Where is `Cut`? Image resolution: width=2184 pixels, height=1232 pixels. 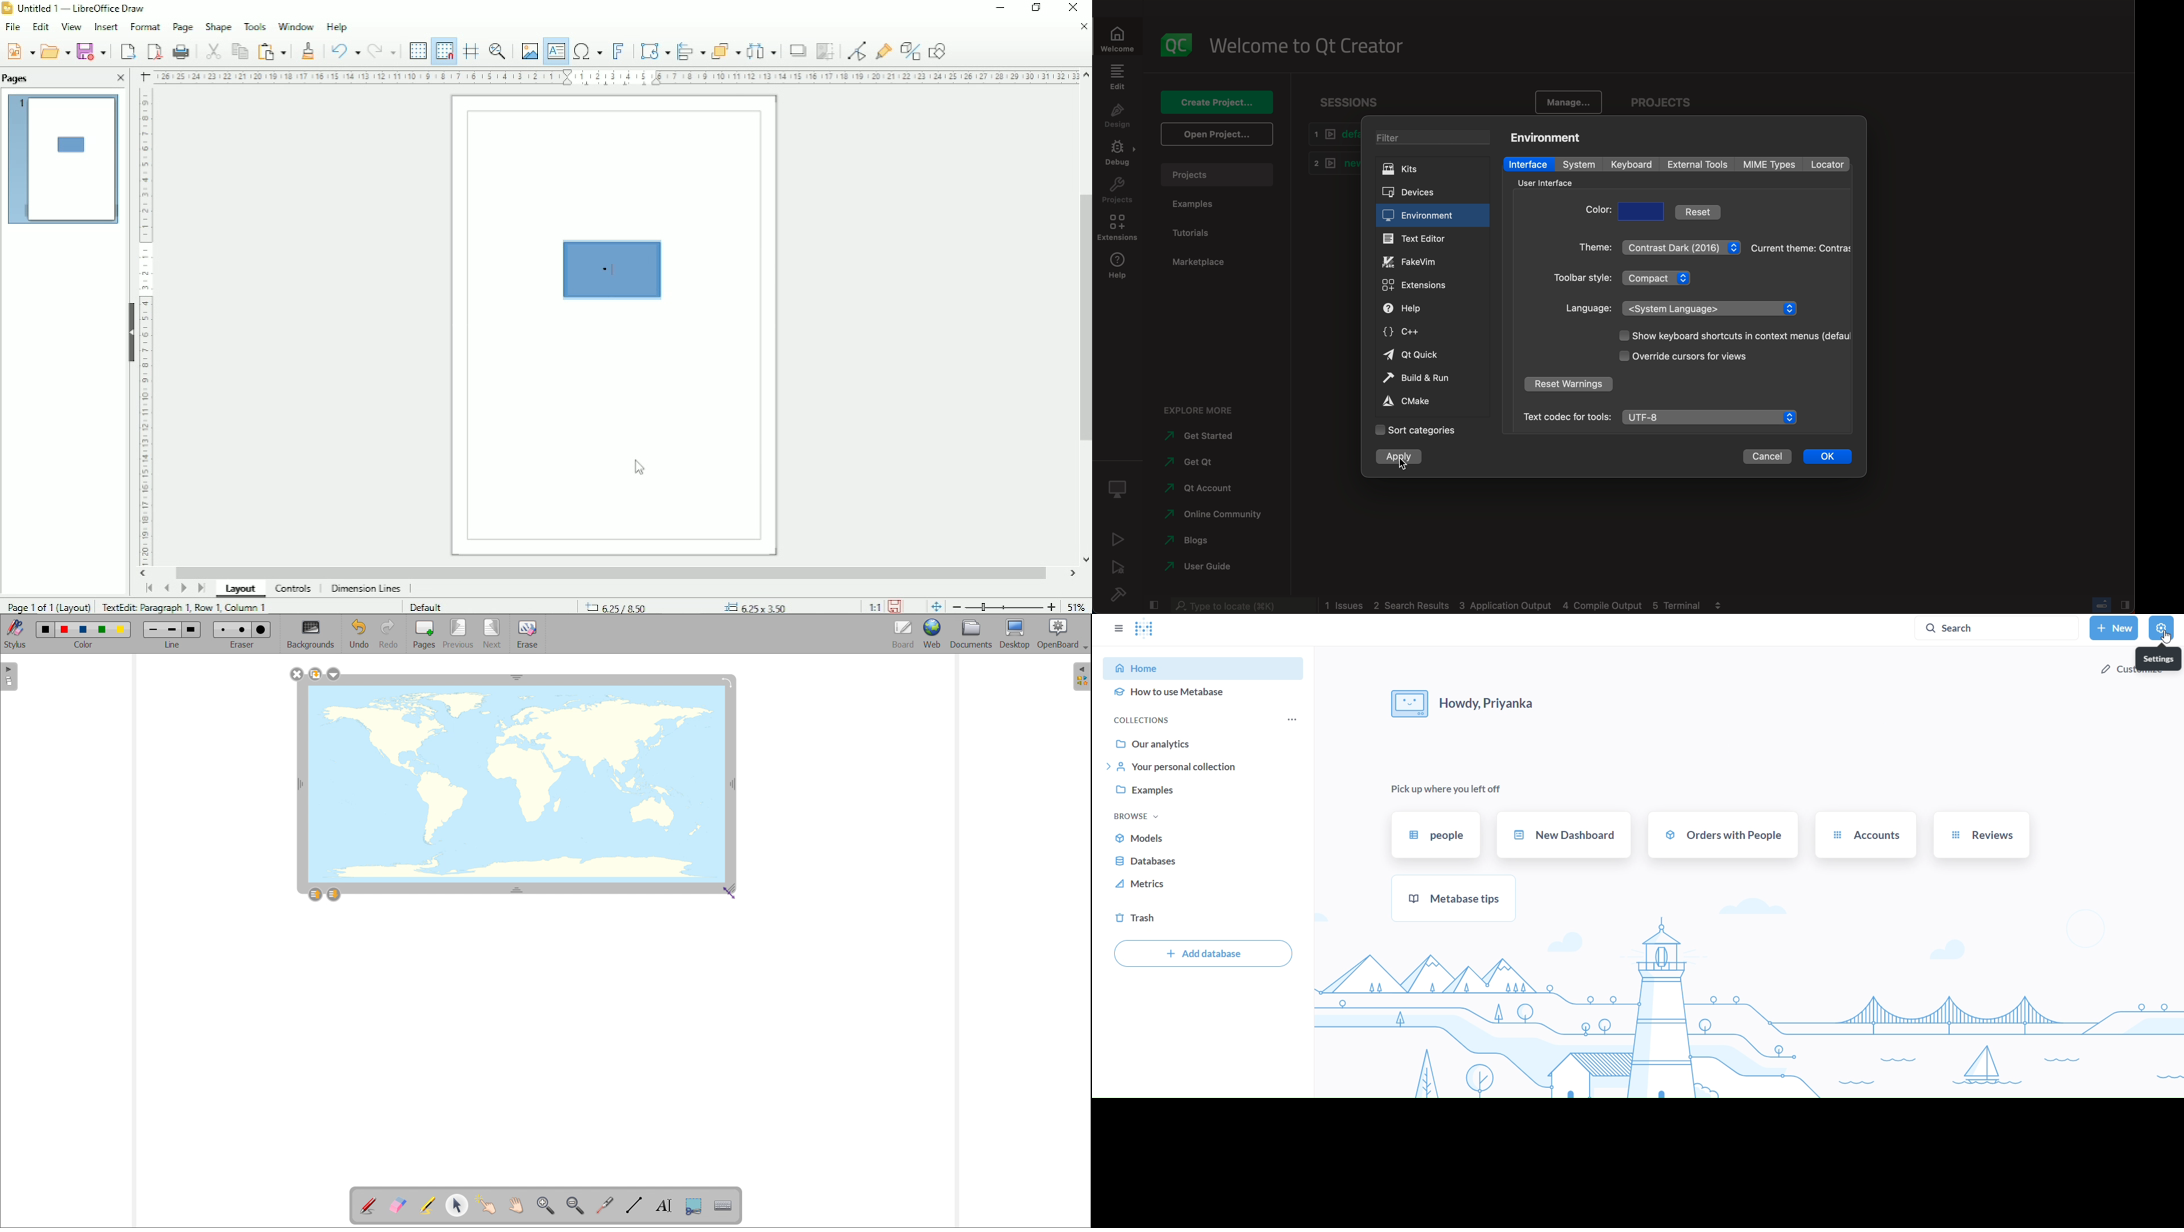
Cut is located at coordinates (212, 50).